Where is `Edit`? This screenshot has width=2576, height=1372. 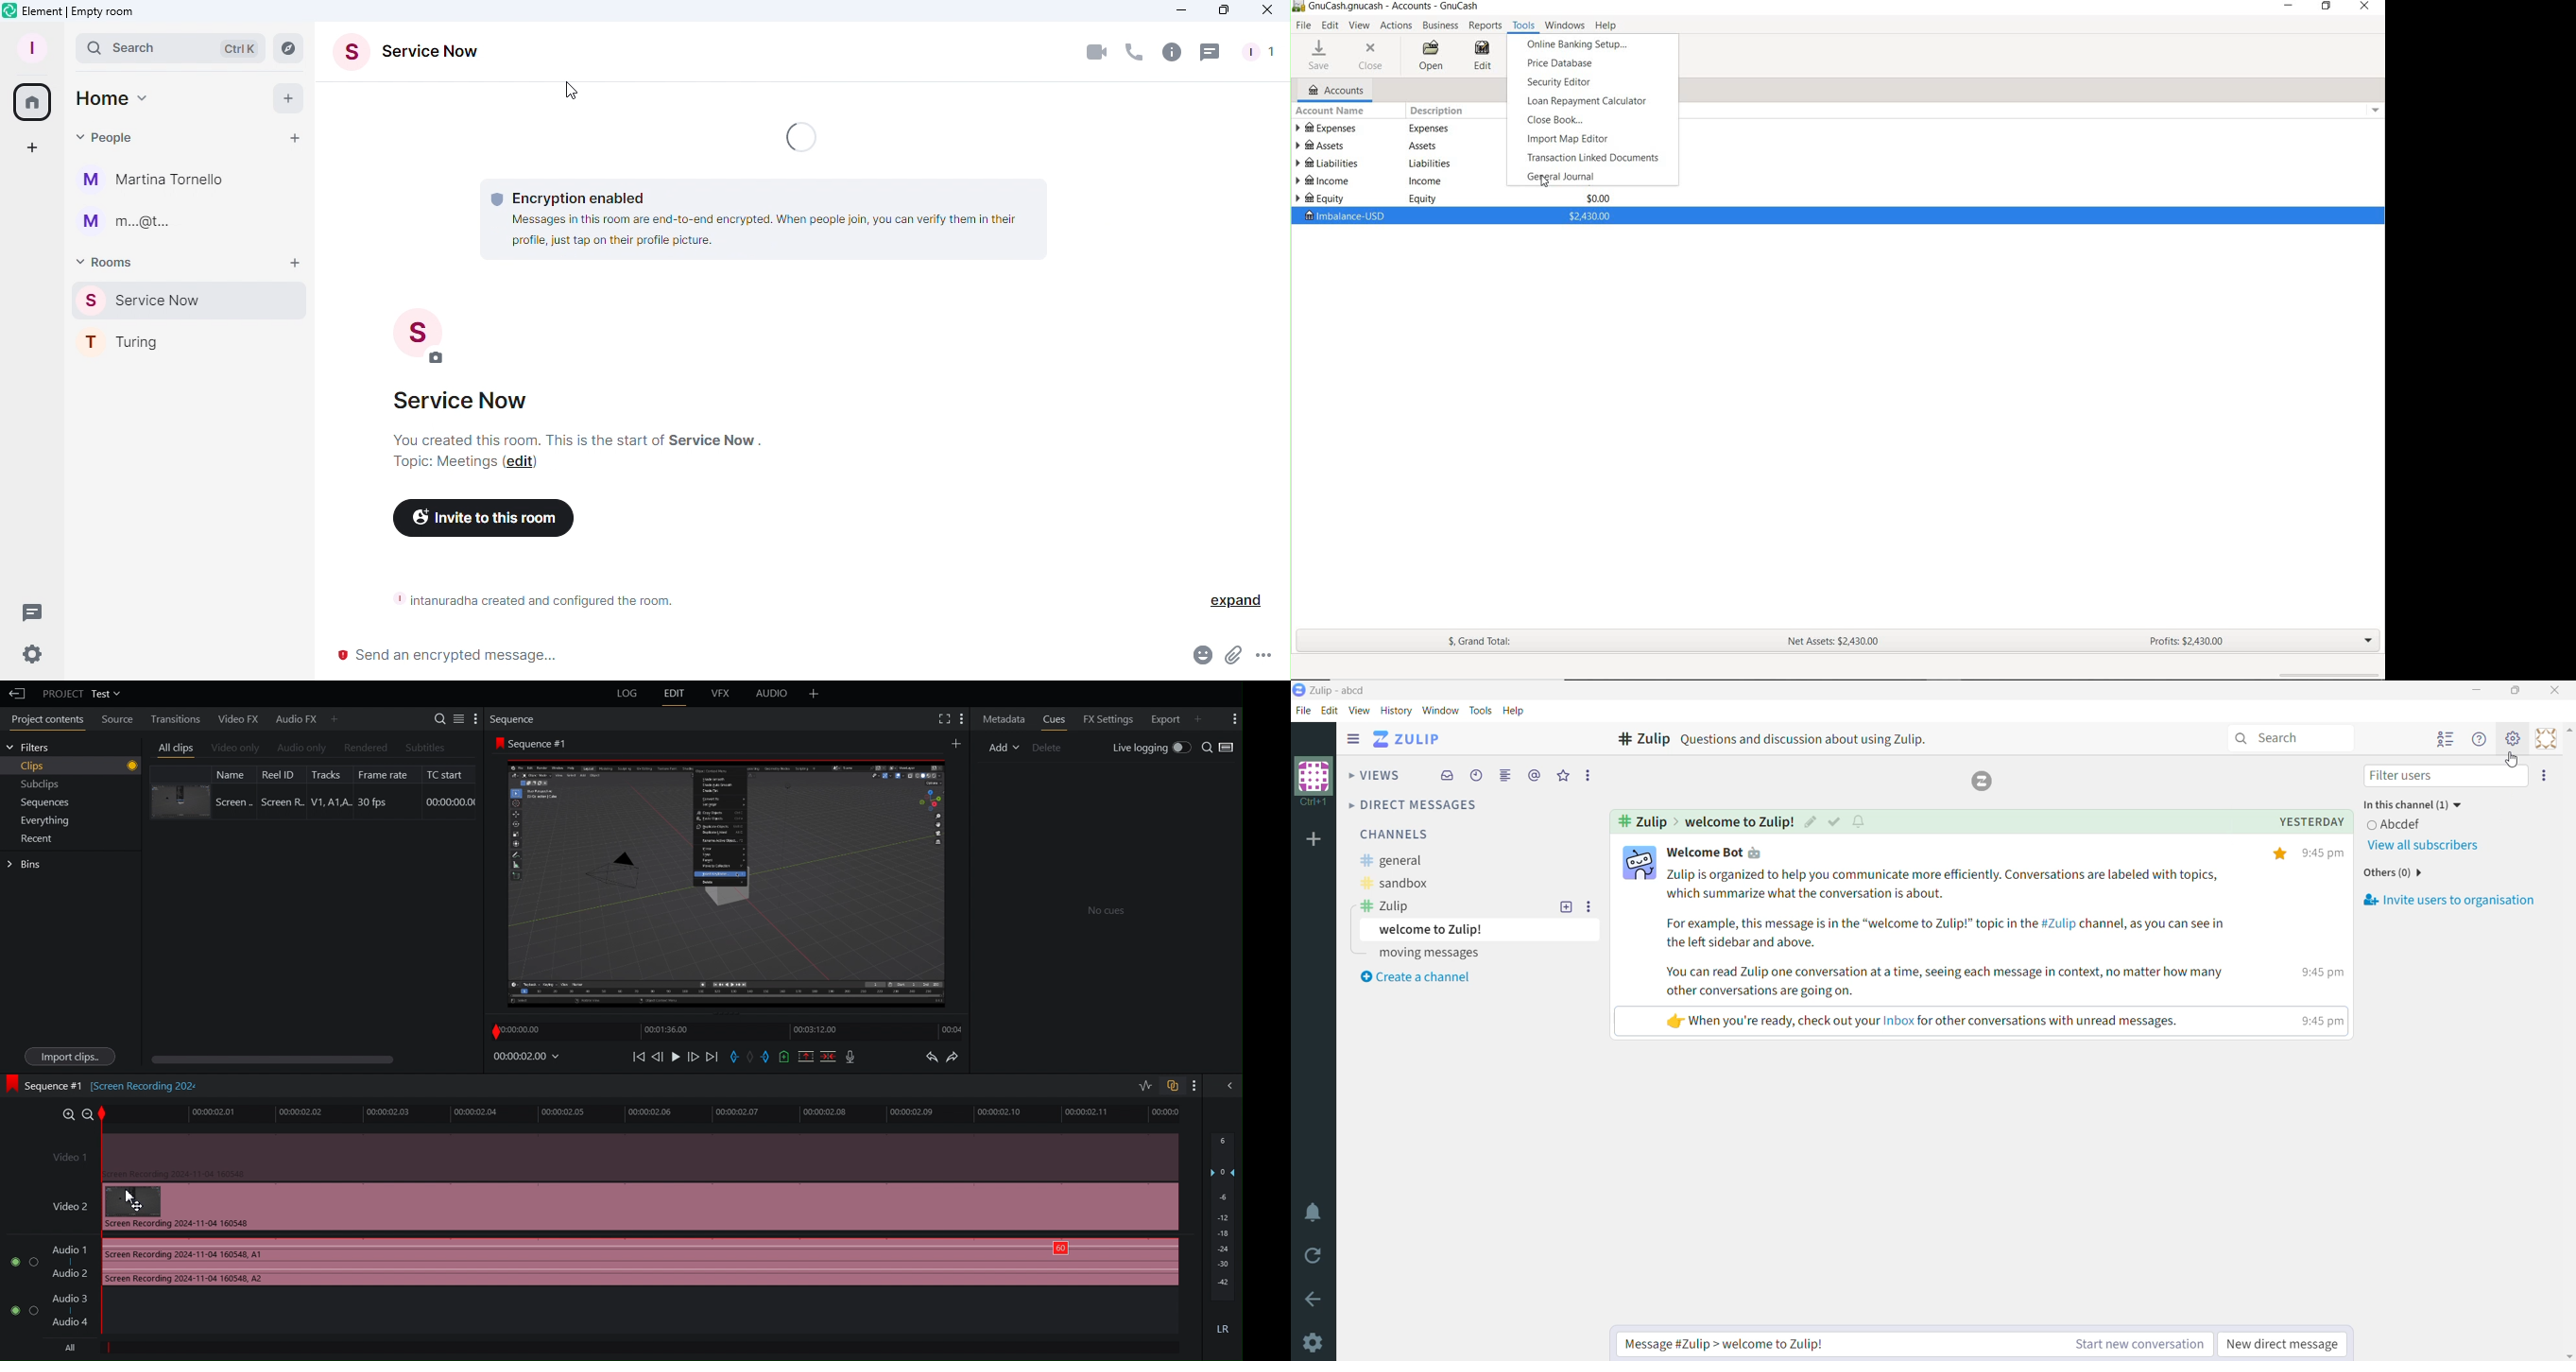 Edit is located at coordinates (1330, 710).